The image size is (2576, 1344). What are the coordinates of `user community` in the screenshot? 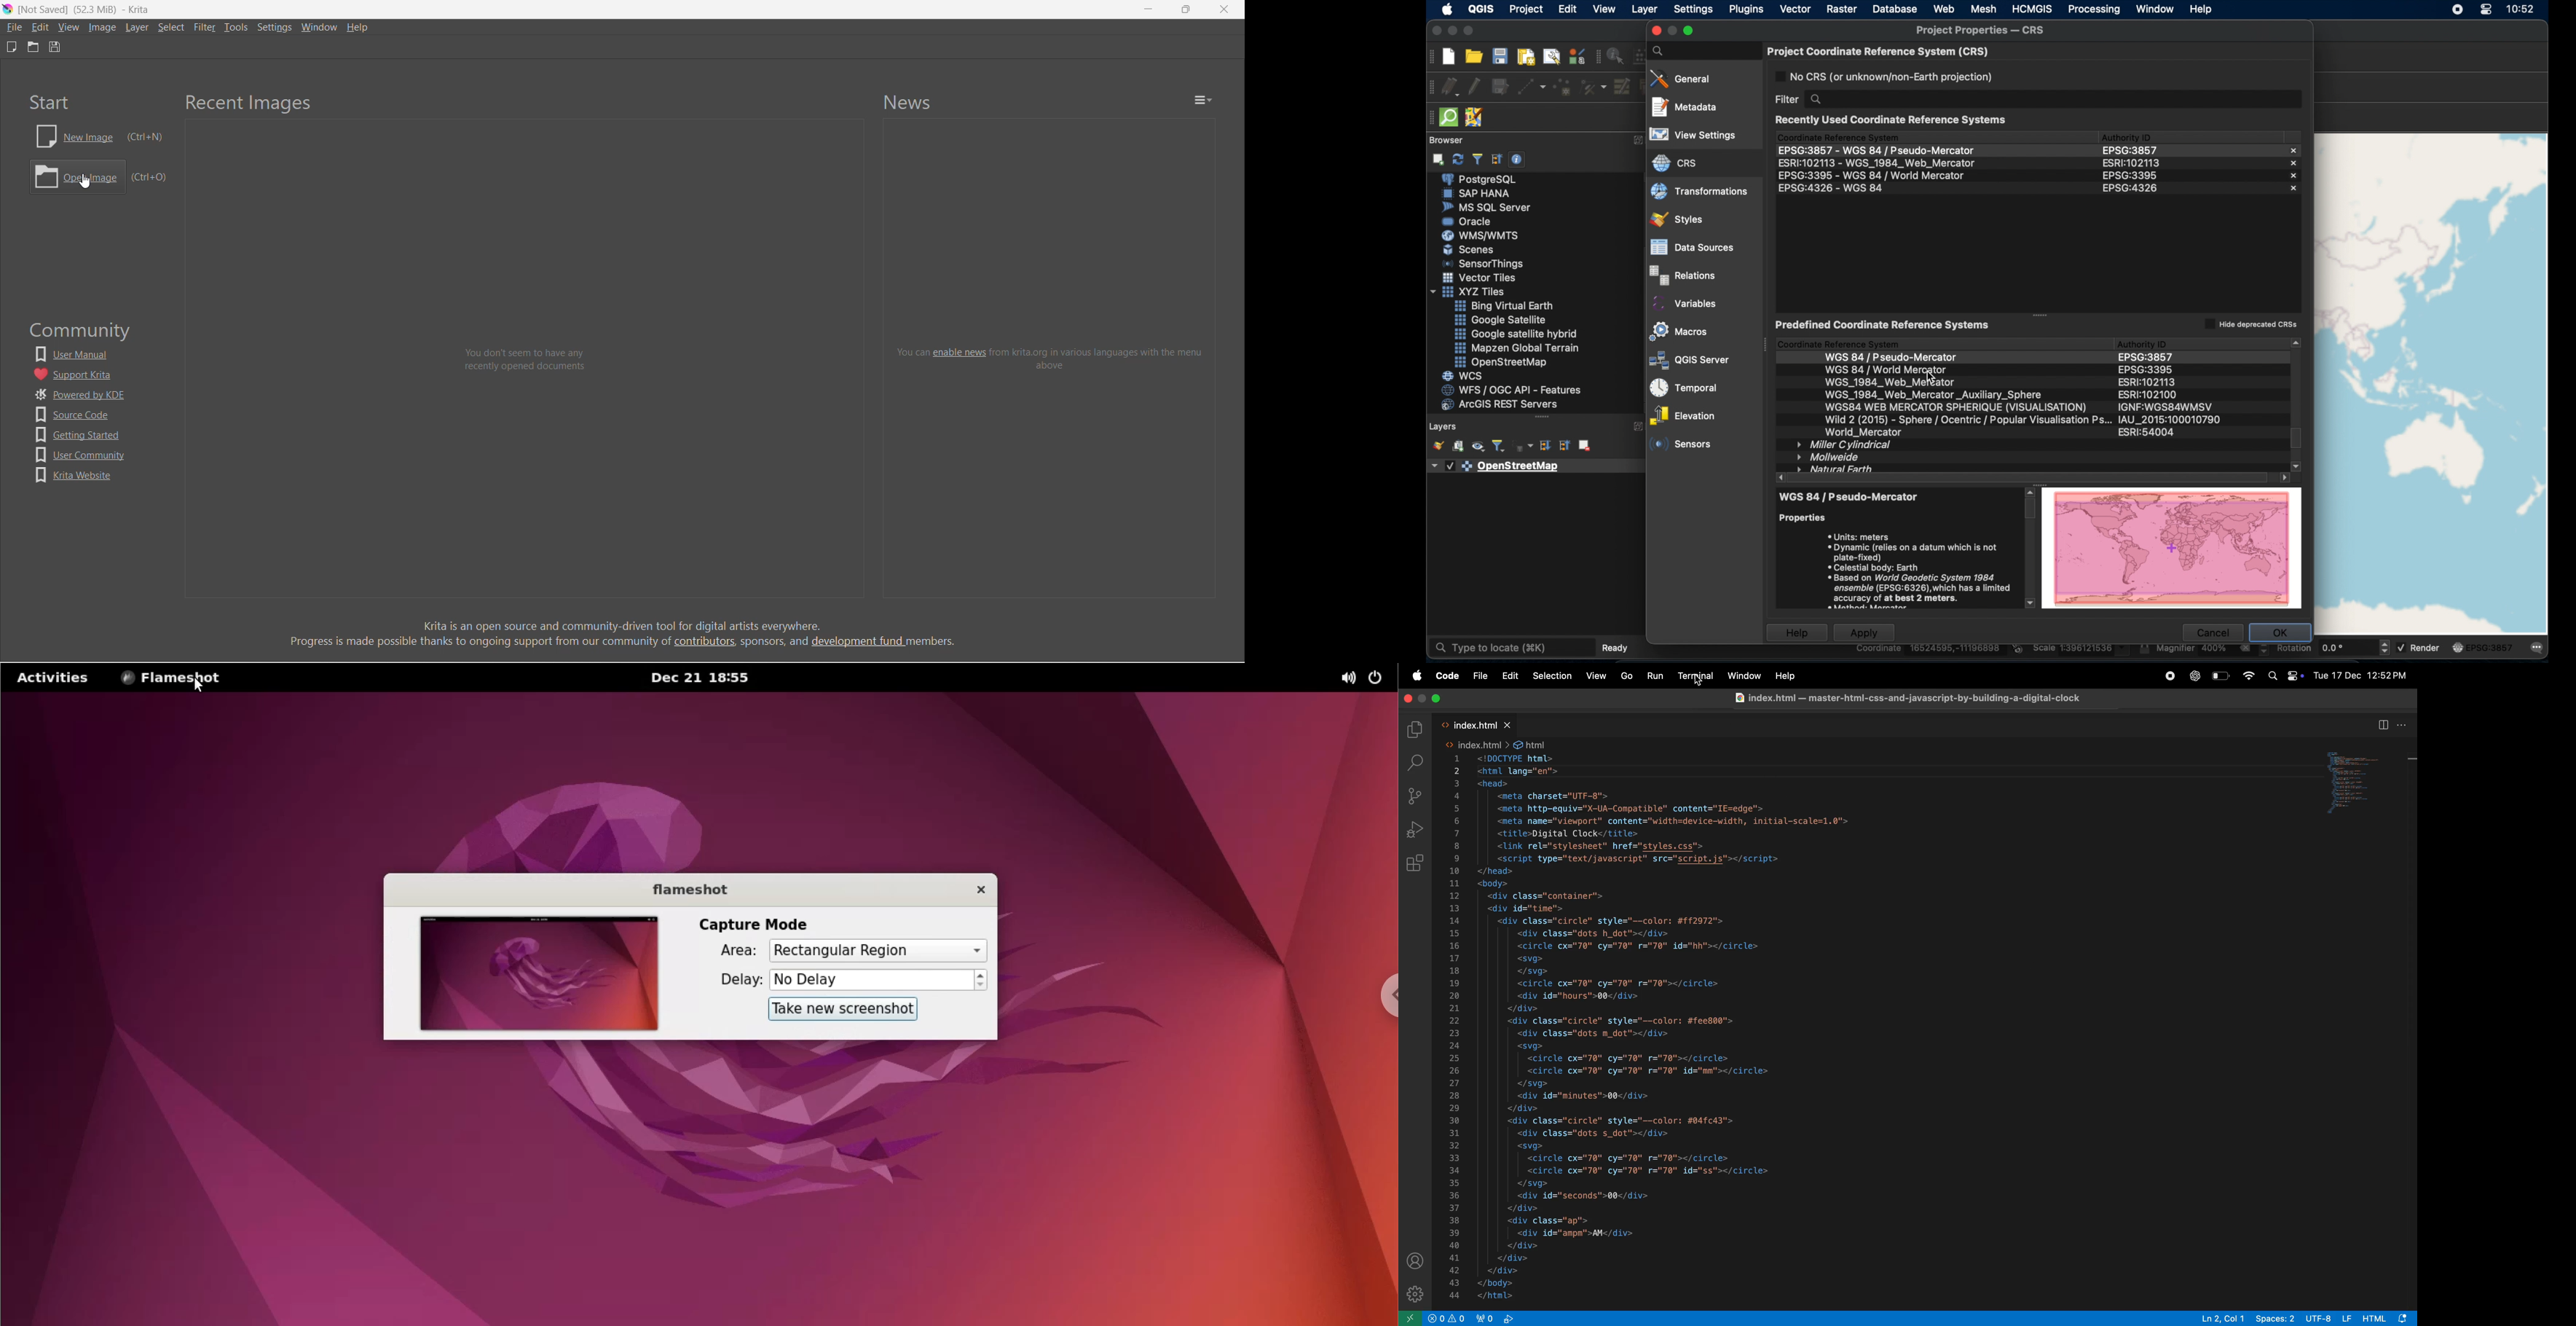 It's located at (81, 455).